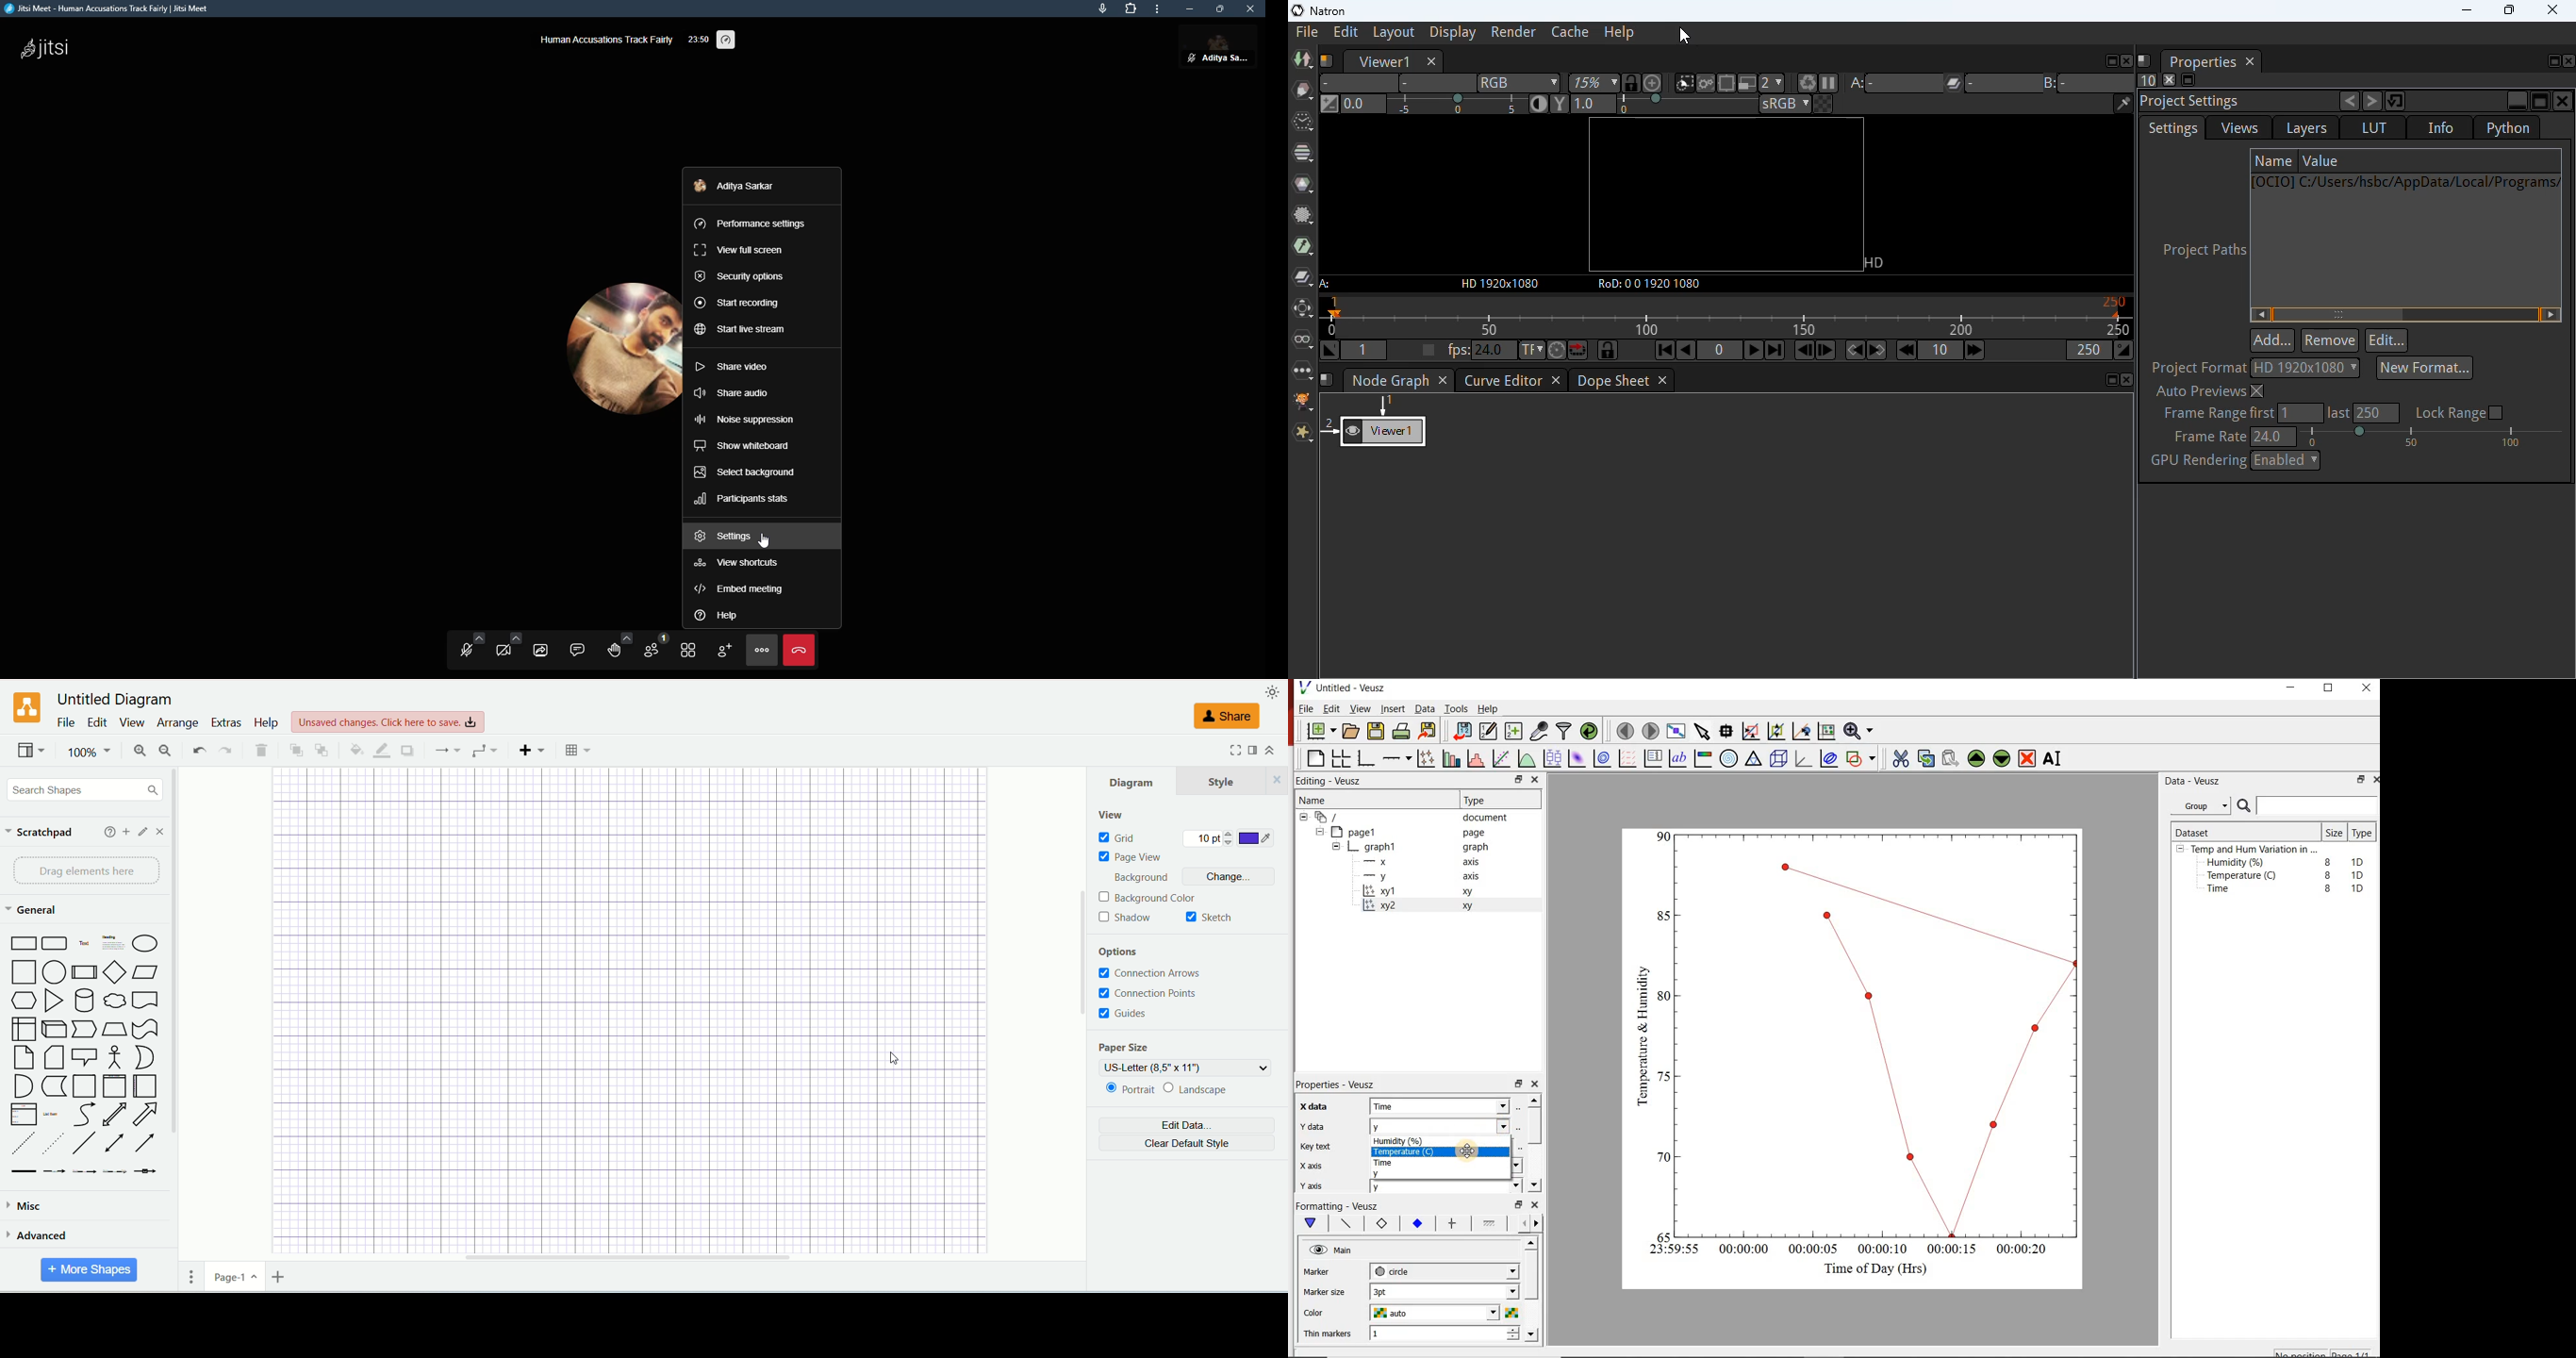 Image resolution: width=2576 pixels, height=1372 pixels. Describe the element at coordinates (85, 791) in the screenshot. I see `search shapes` at that location.